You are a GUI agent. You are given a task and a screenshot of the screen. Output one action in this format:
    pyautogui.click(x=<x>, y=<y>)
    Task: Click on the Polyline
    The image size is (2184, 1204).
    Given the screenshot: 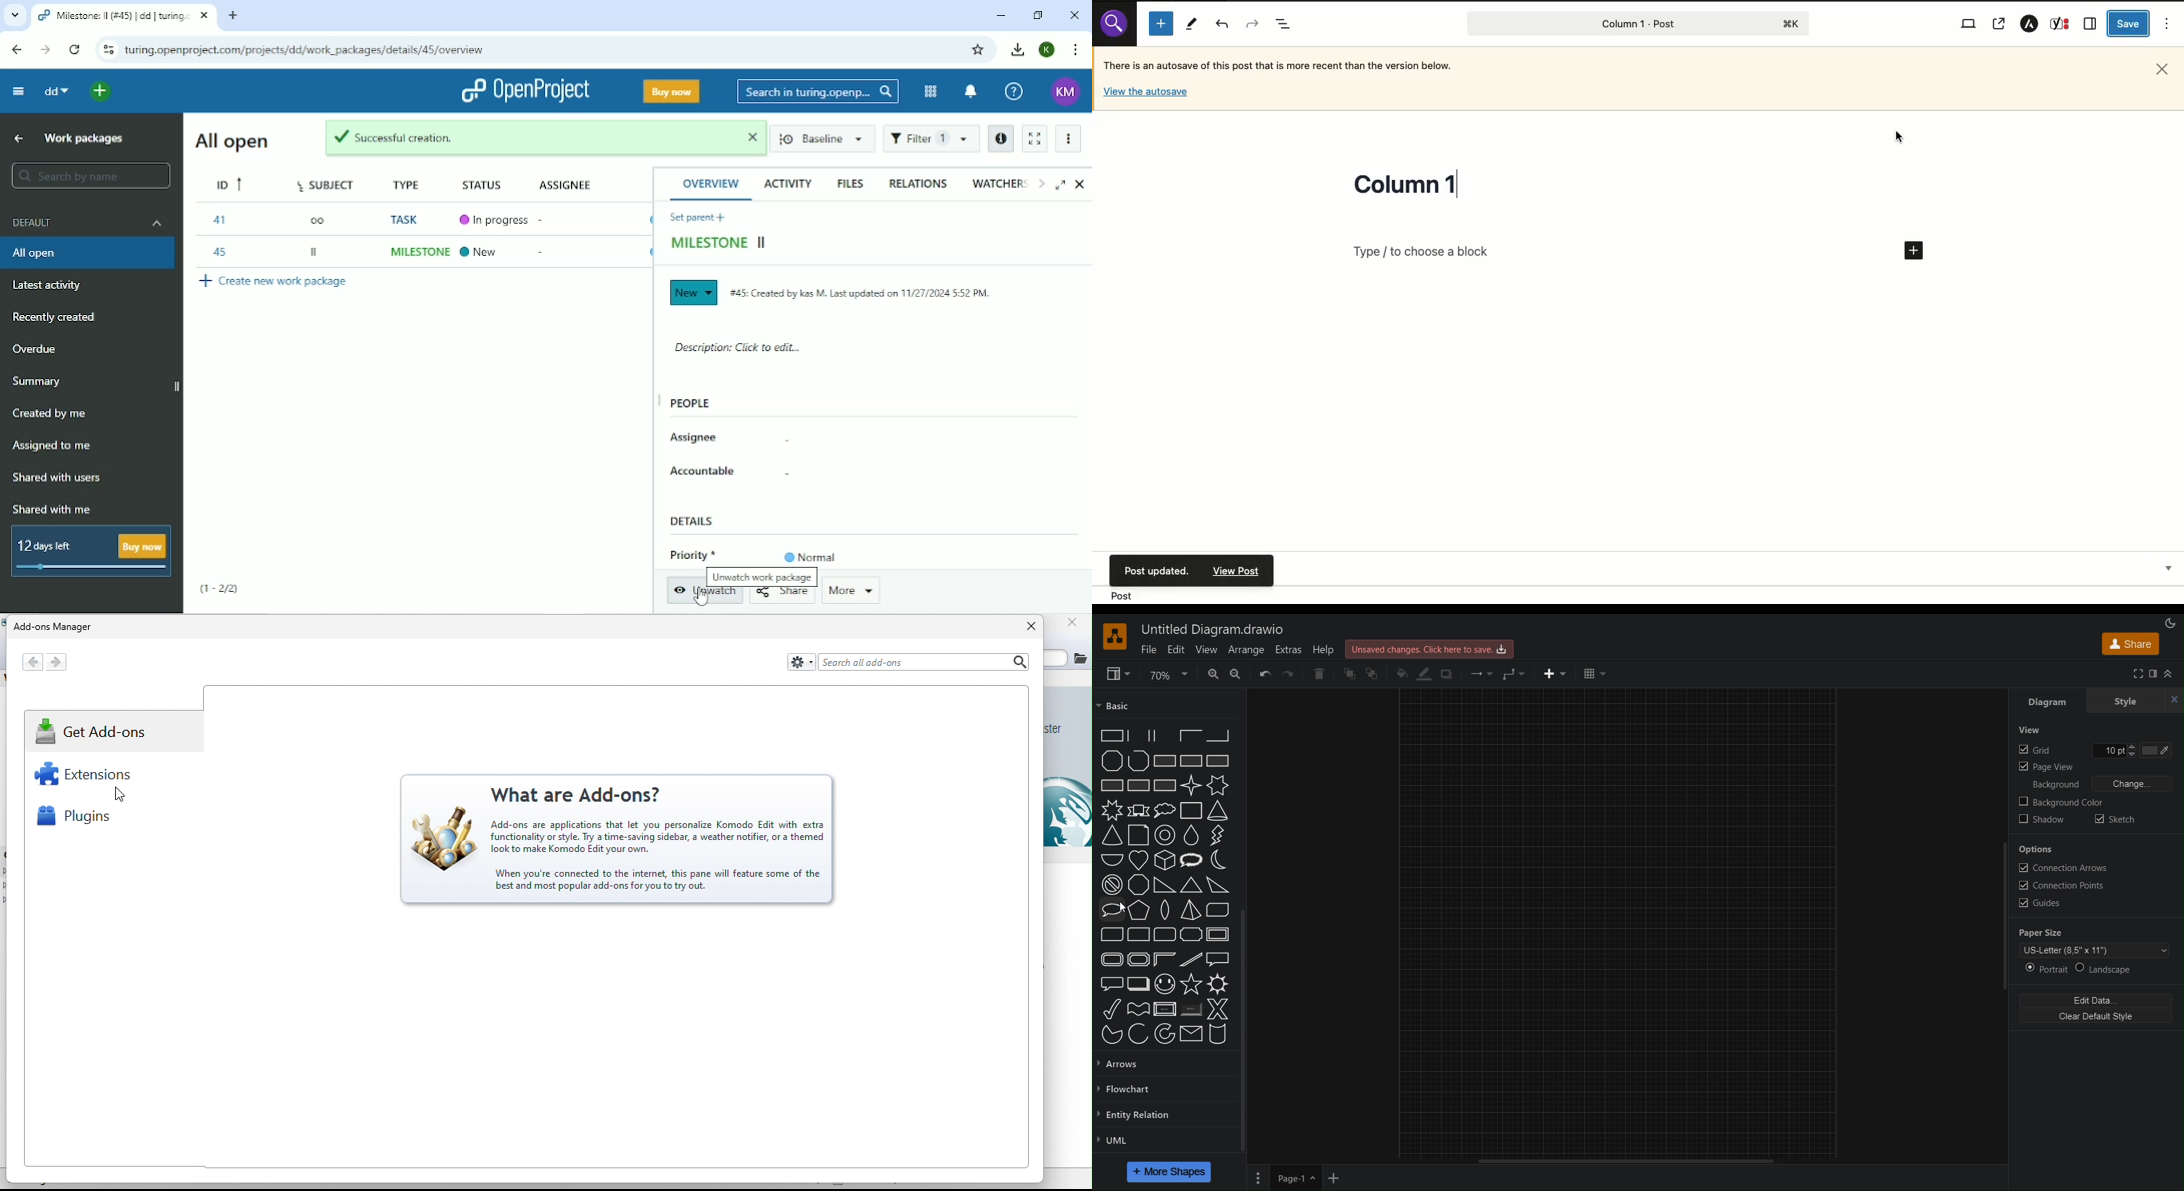 What is the action you would take?
    pyautogui.click(x=1139, y=761)
    